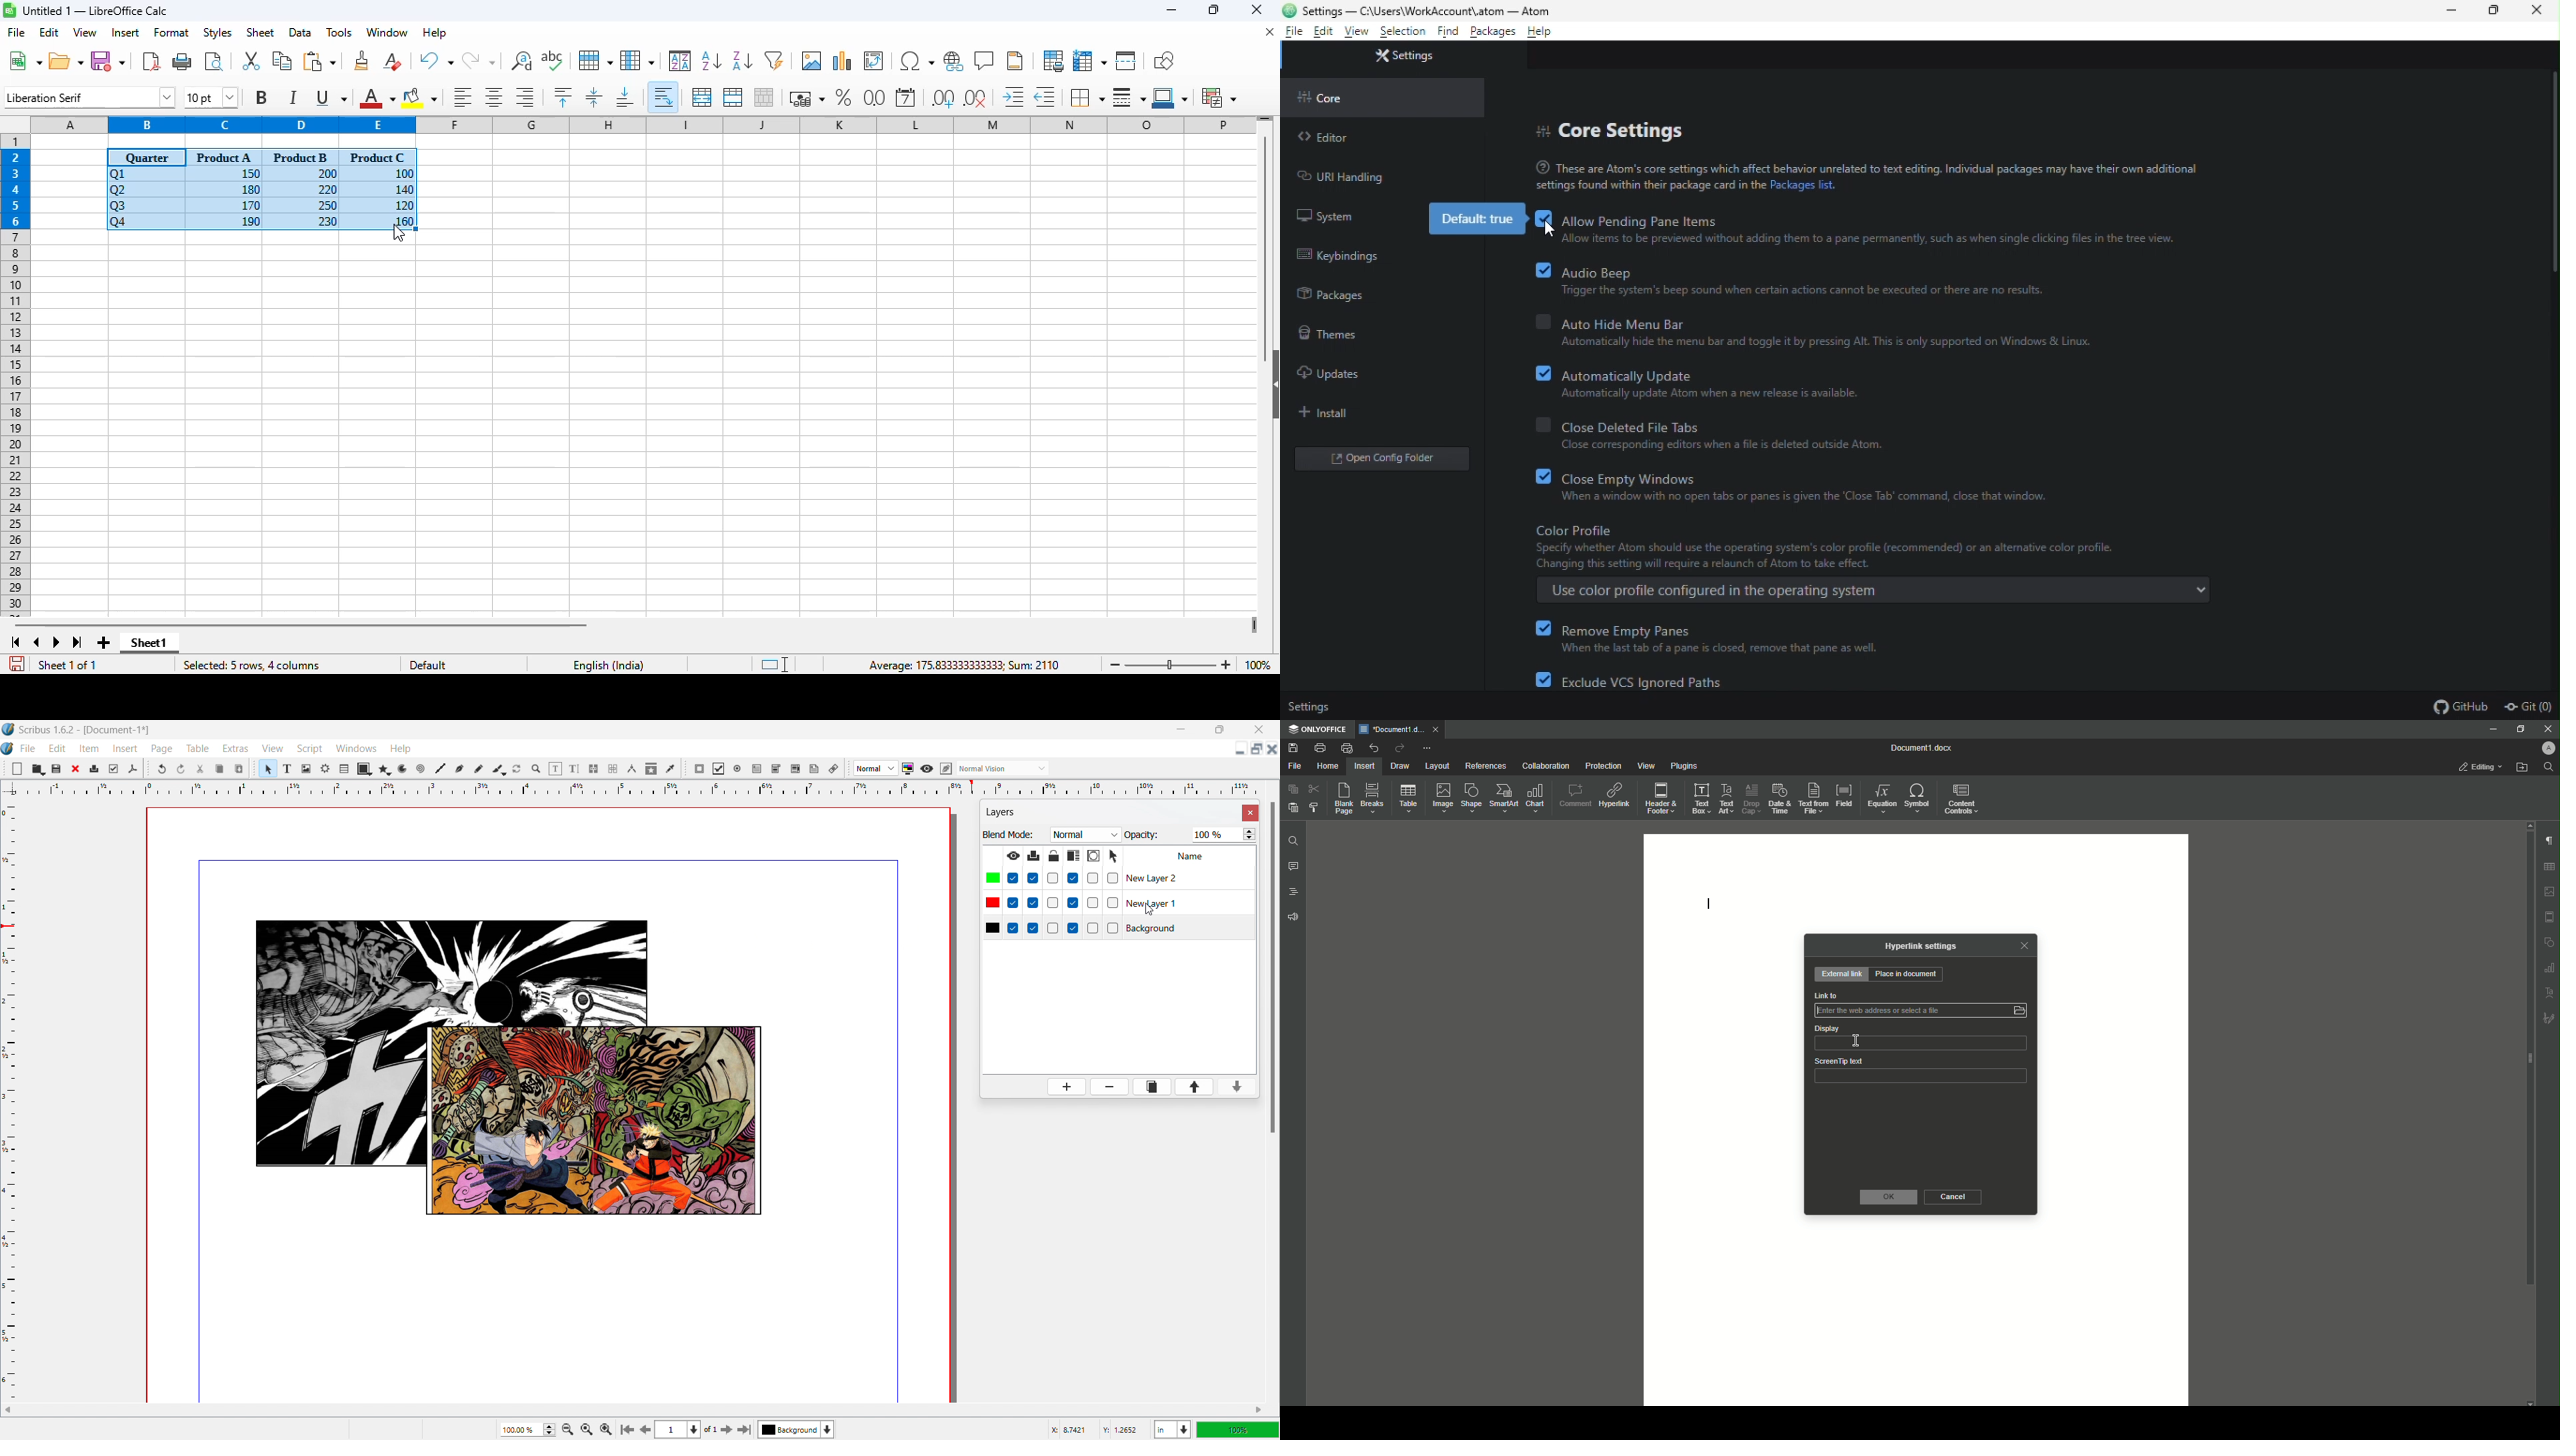  What do you see at coordinates (1293, 808) in the screenshot?
I see `Paste` at bounding box center [1293, 808].